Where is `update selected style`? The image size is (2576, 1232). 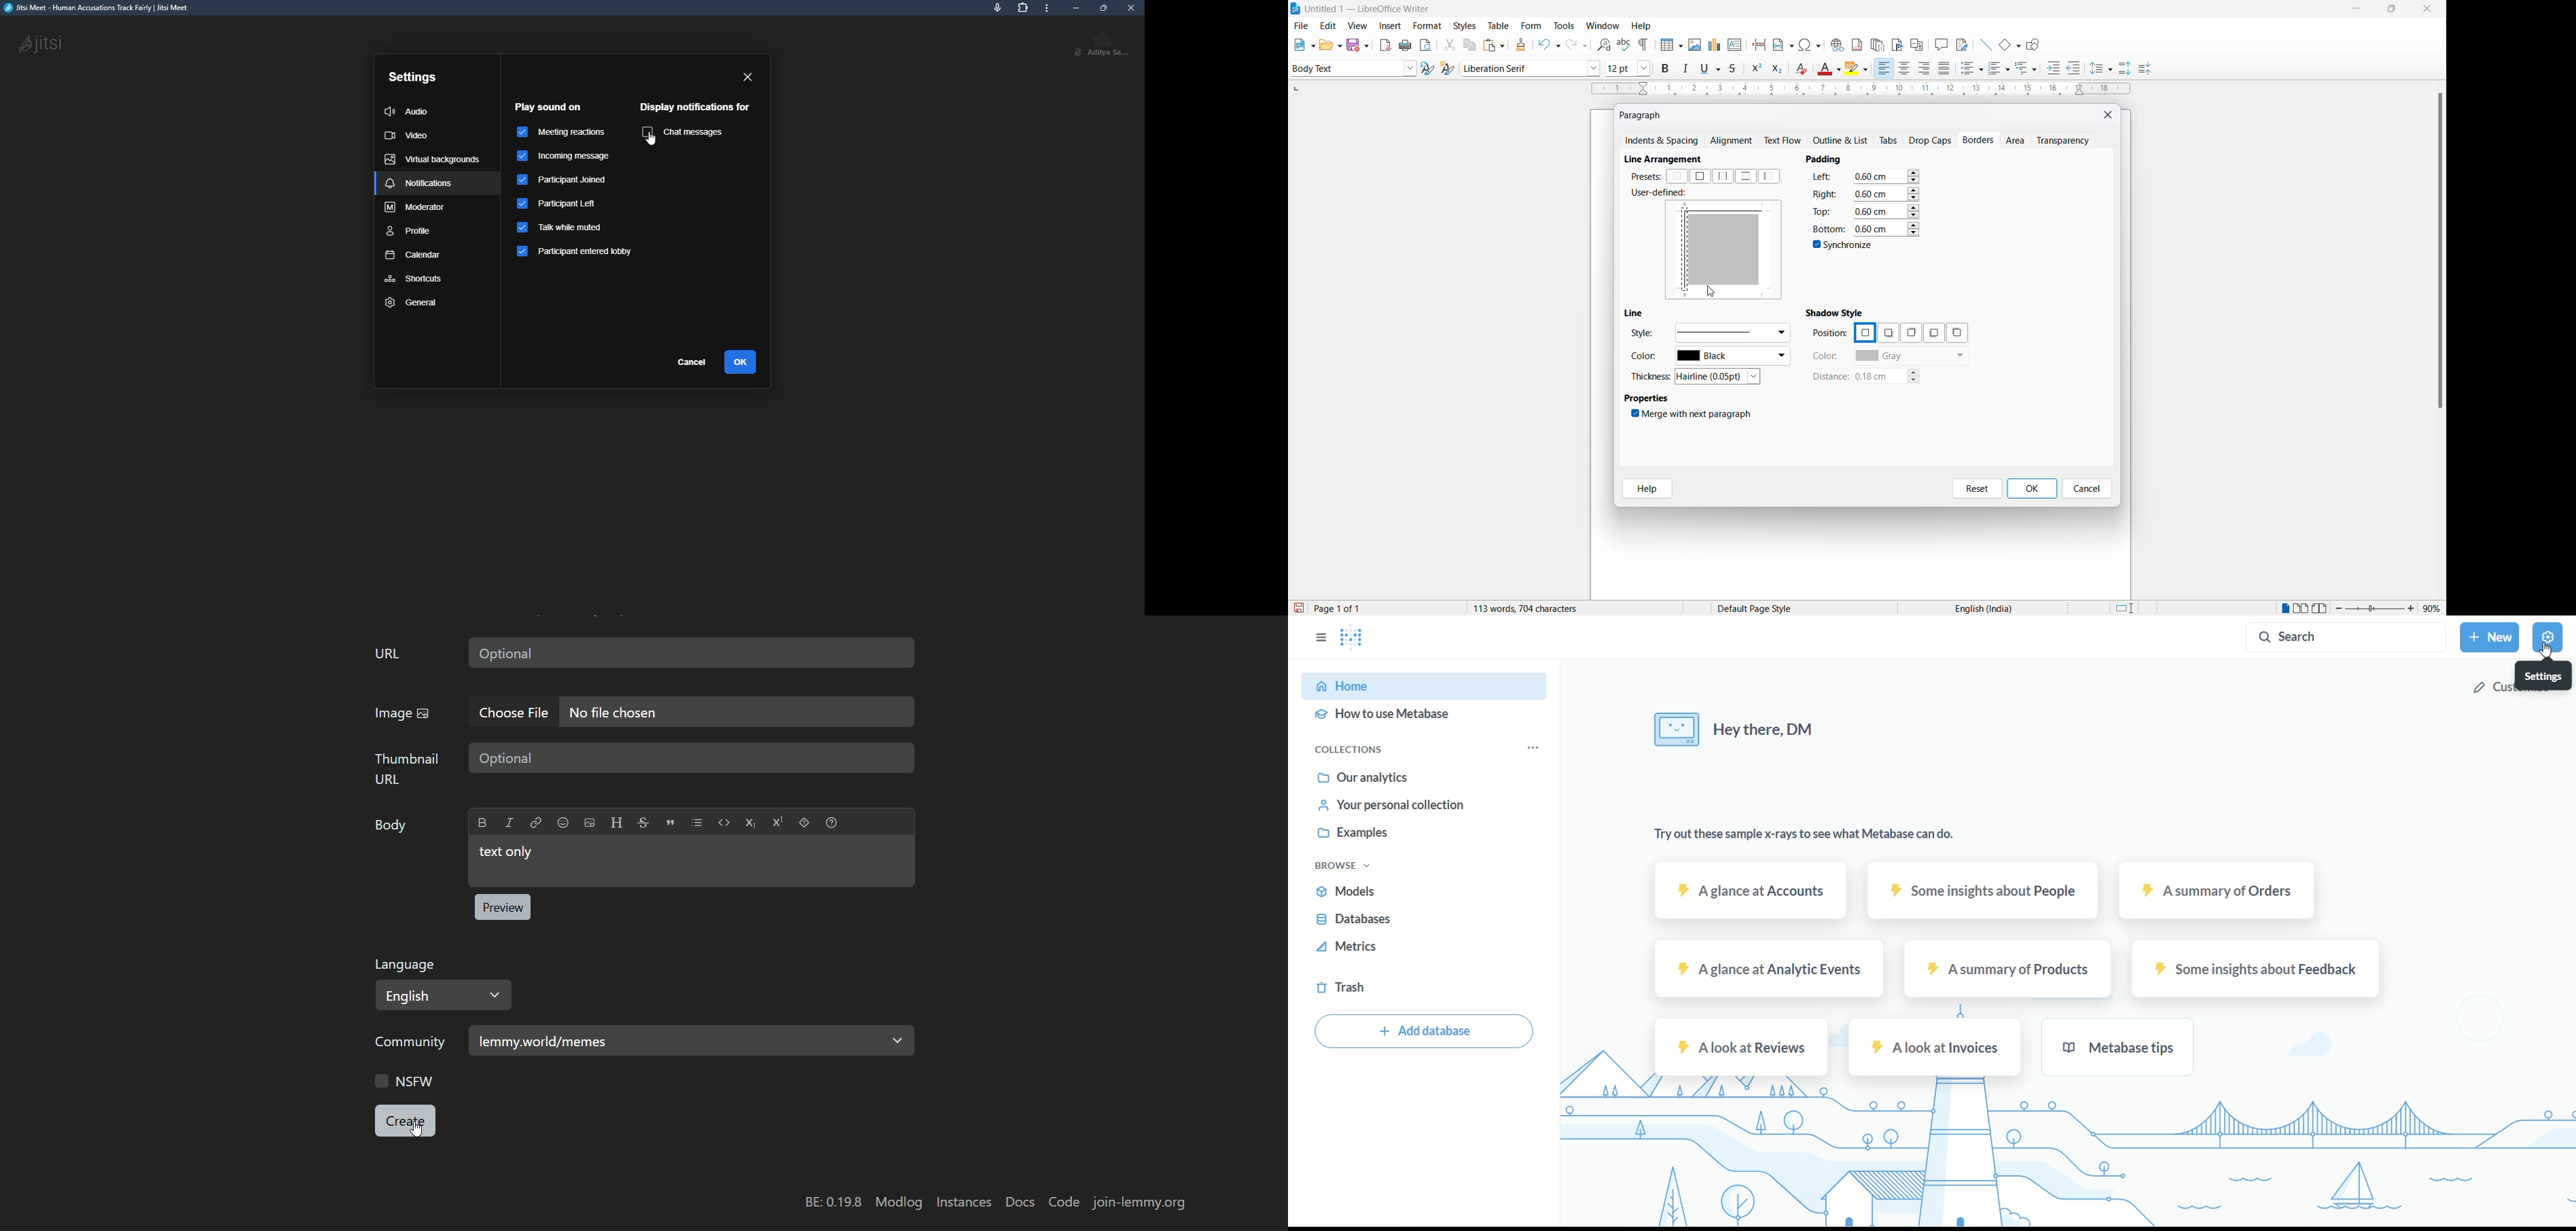 update selected style is located at coordinates (1430, 69).